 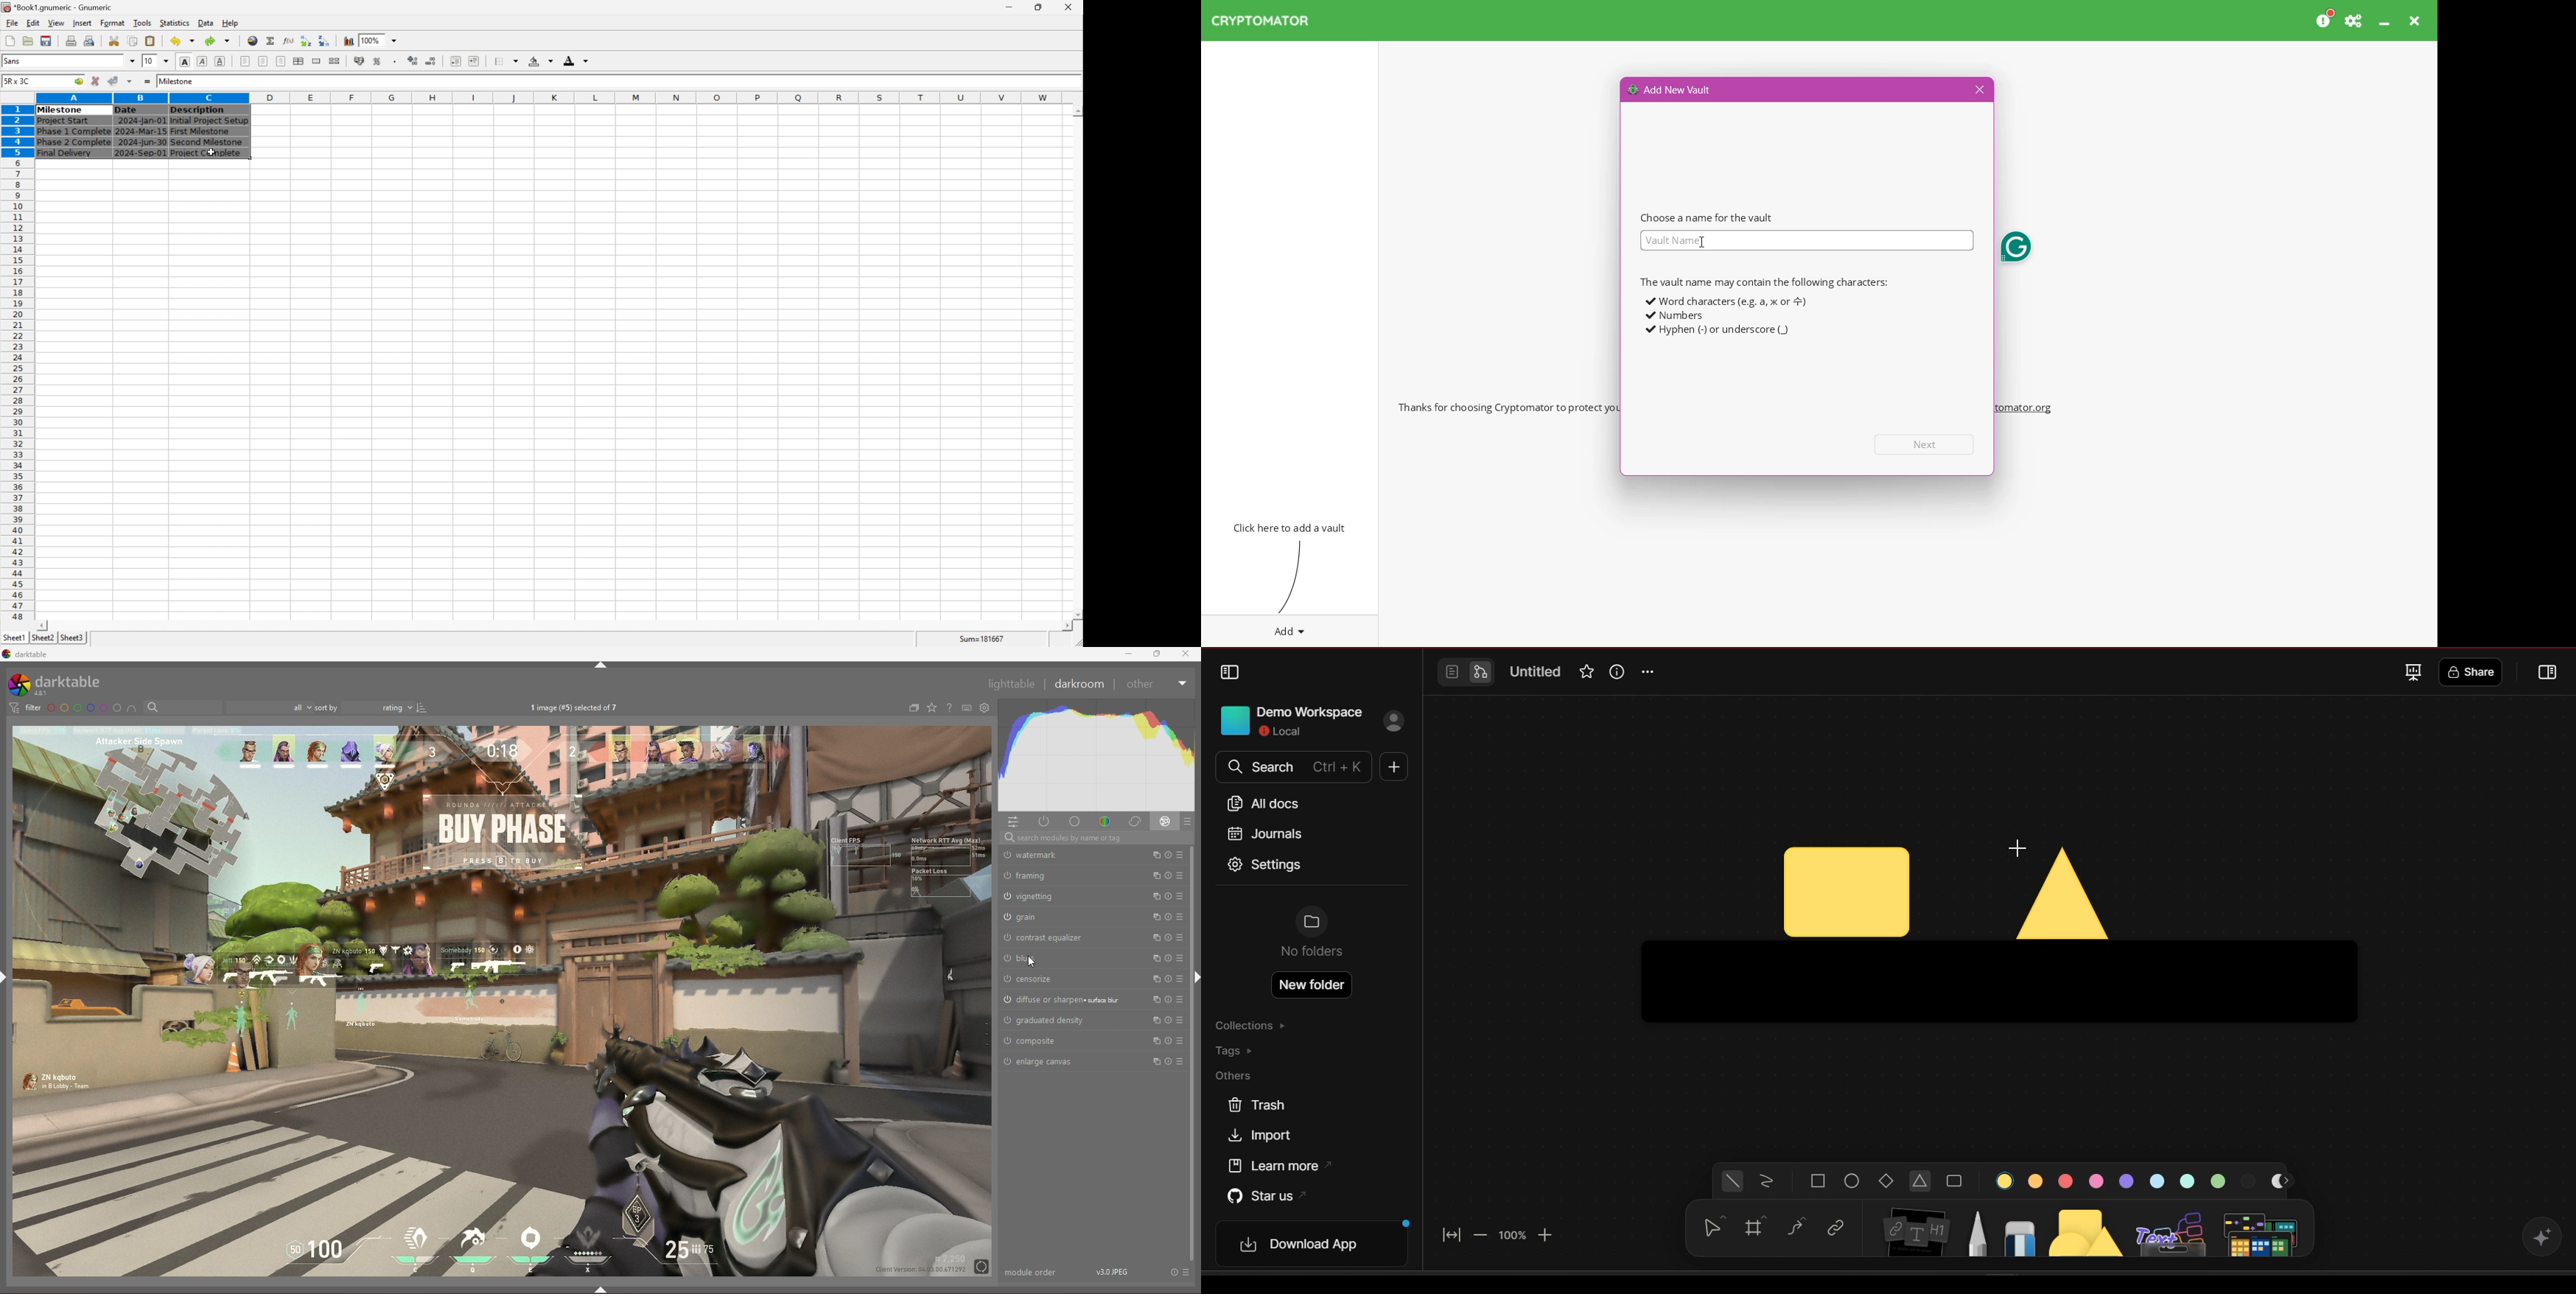 I want to click on center horizontally, so click(x=262, y=62).